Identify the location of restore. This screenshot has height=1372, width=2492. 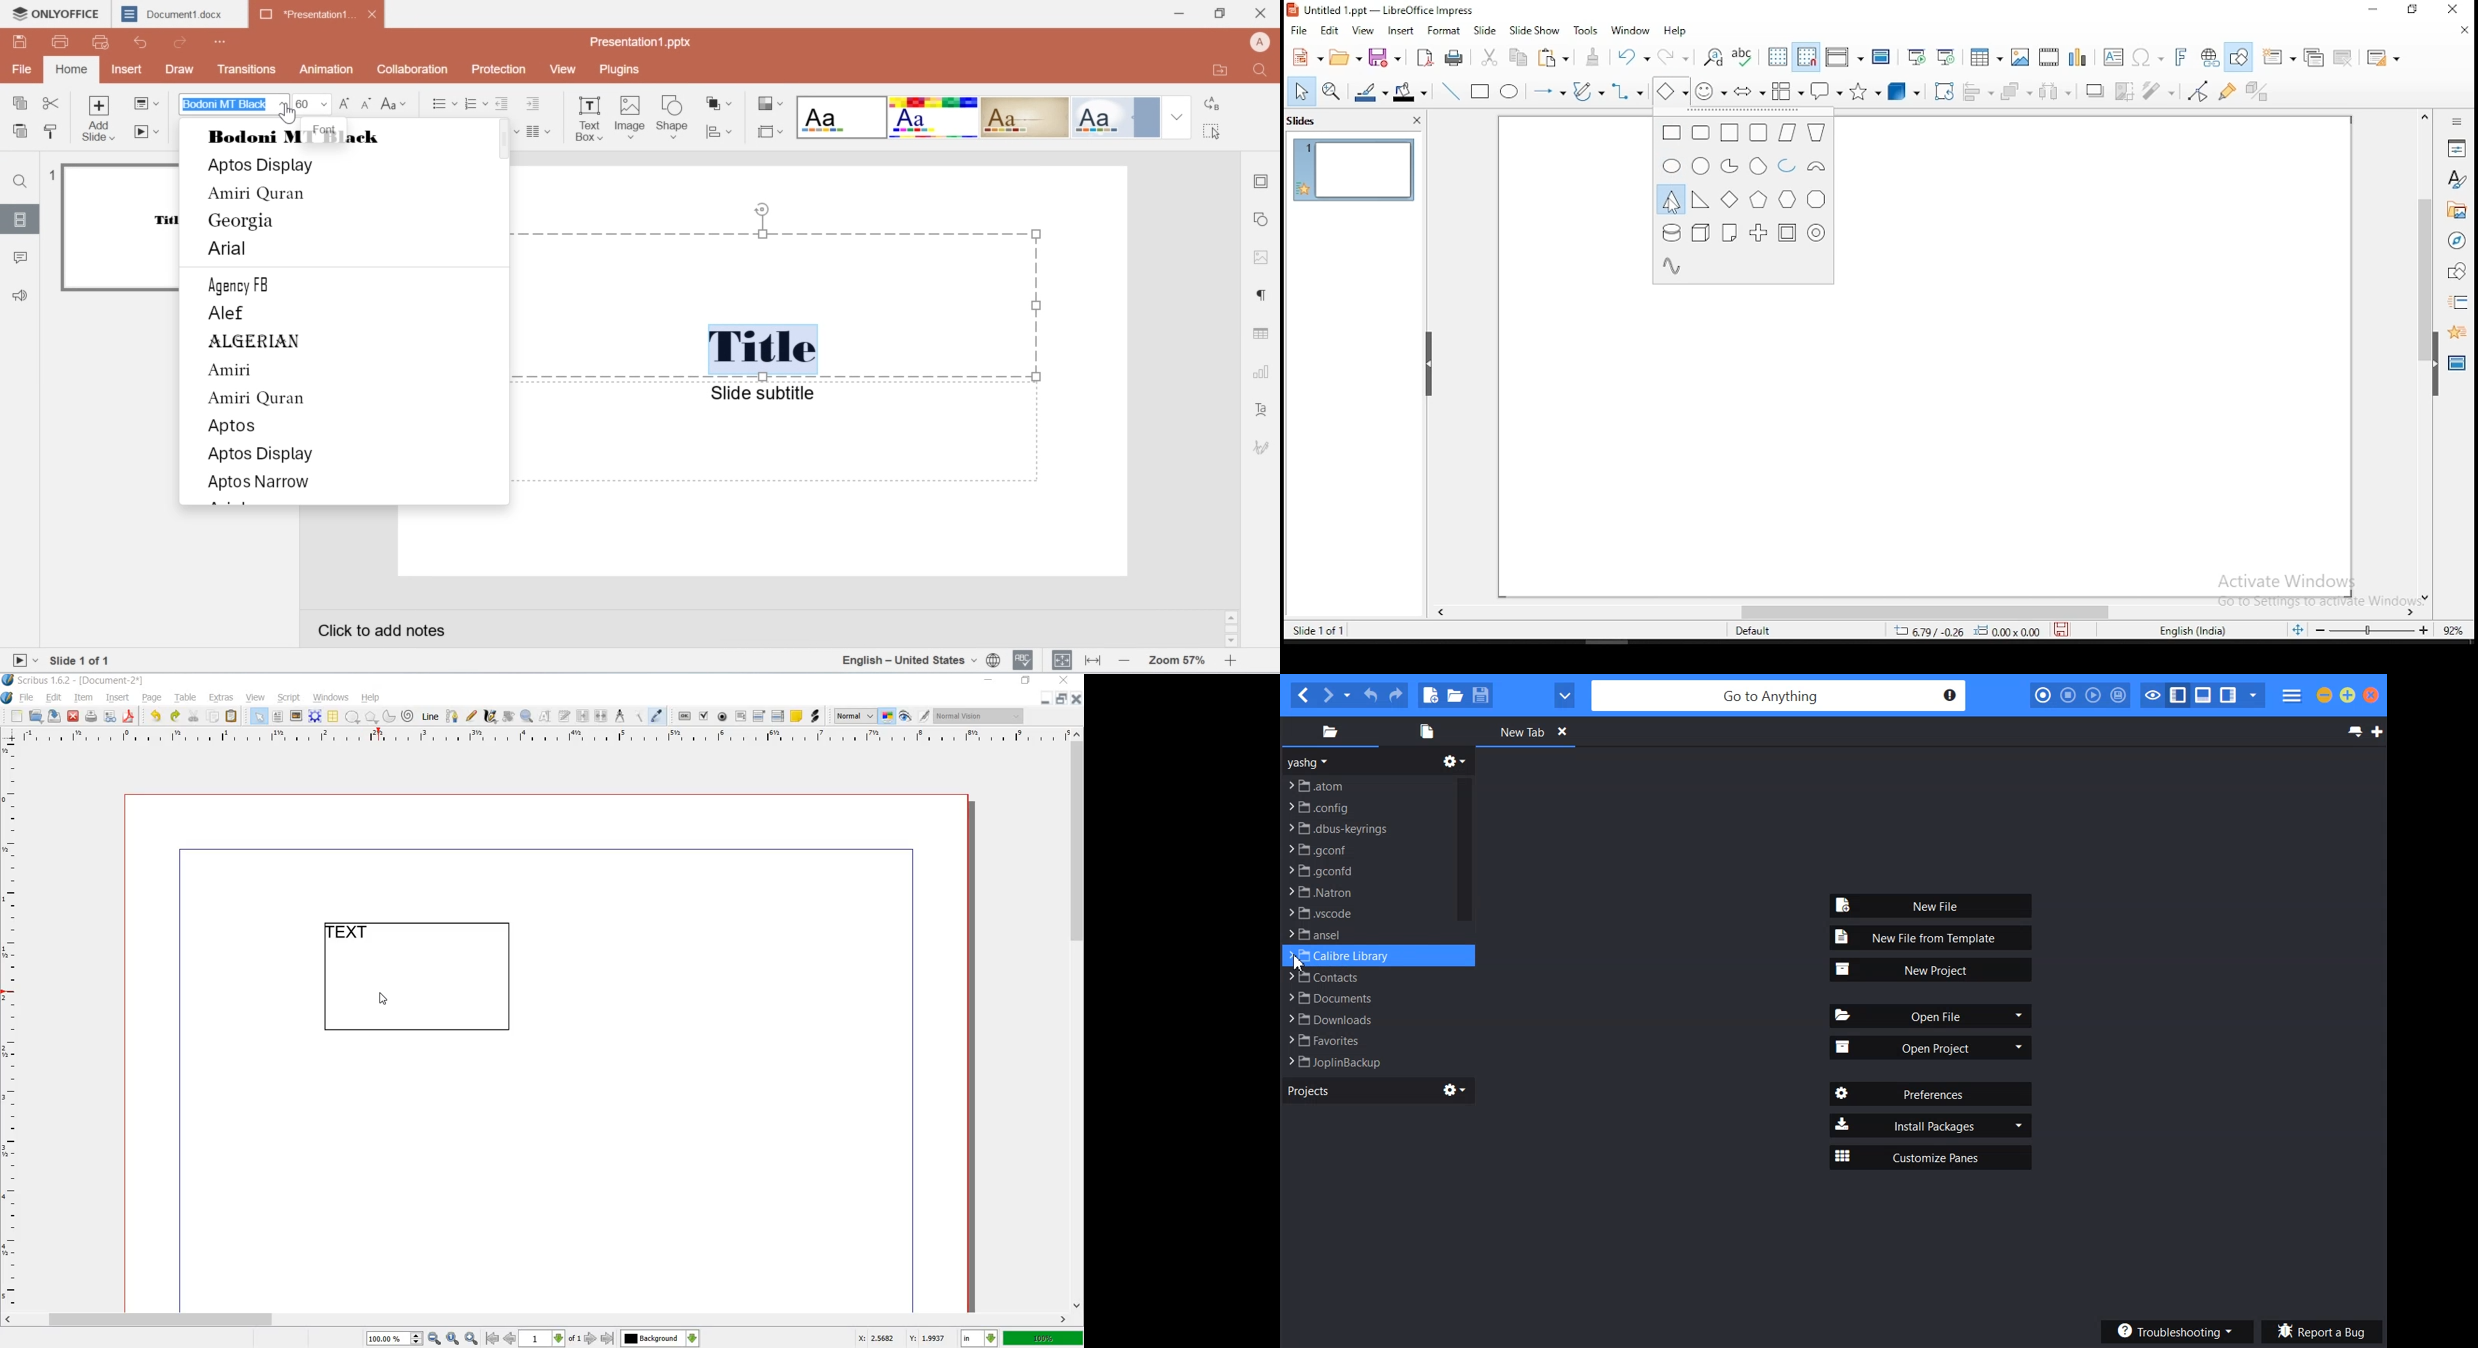
(1026, 682).